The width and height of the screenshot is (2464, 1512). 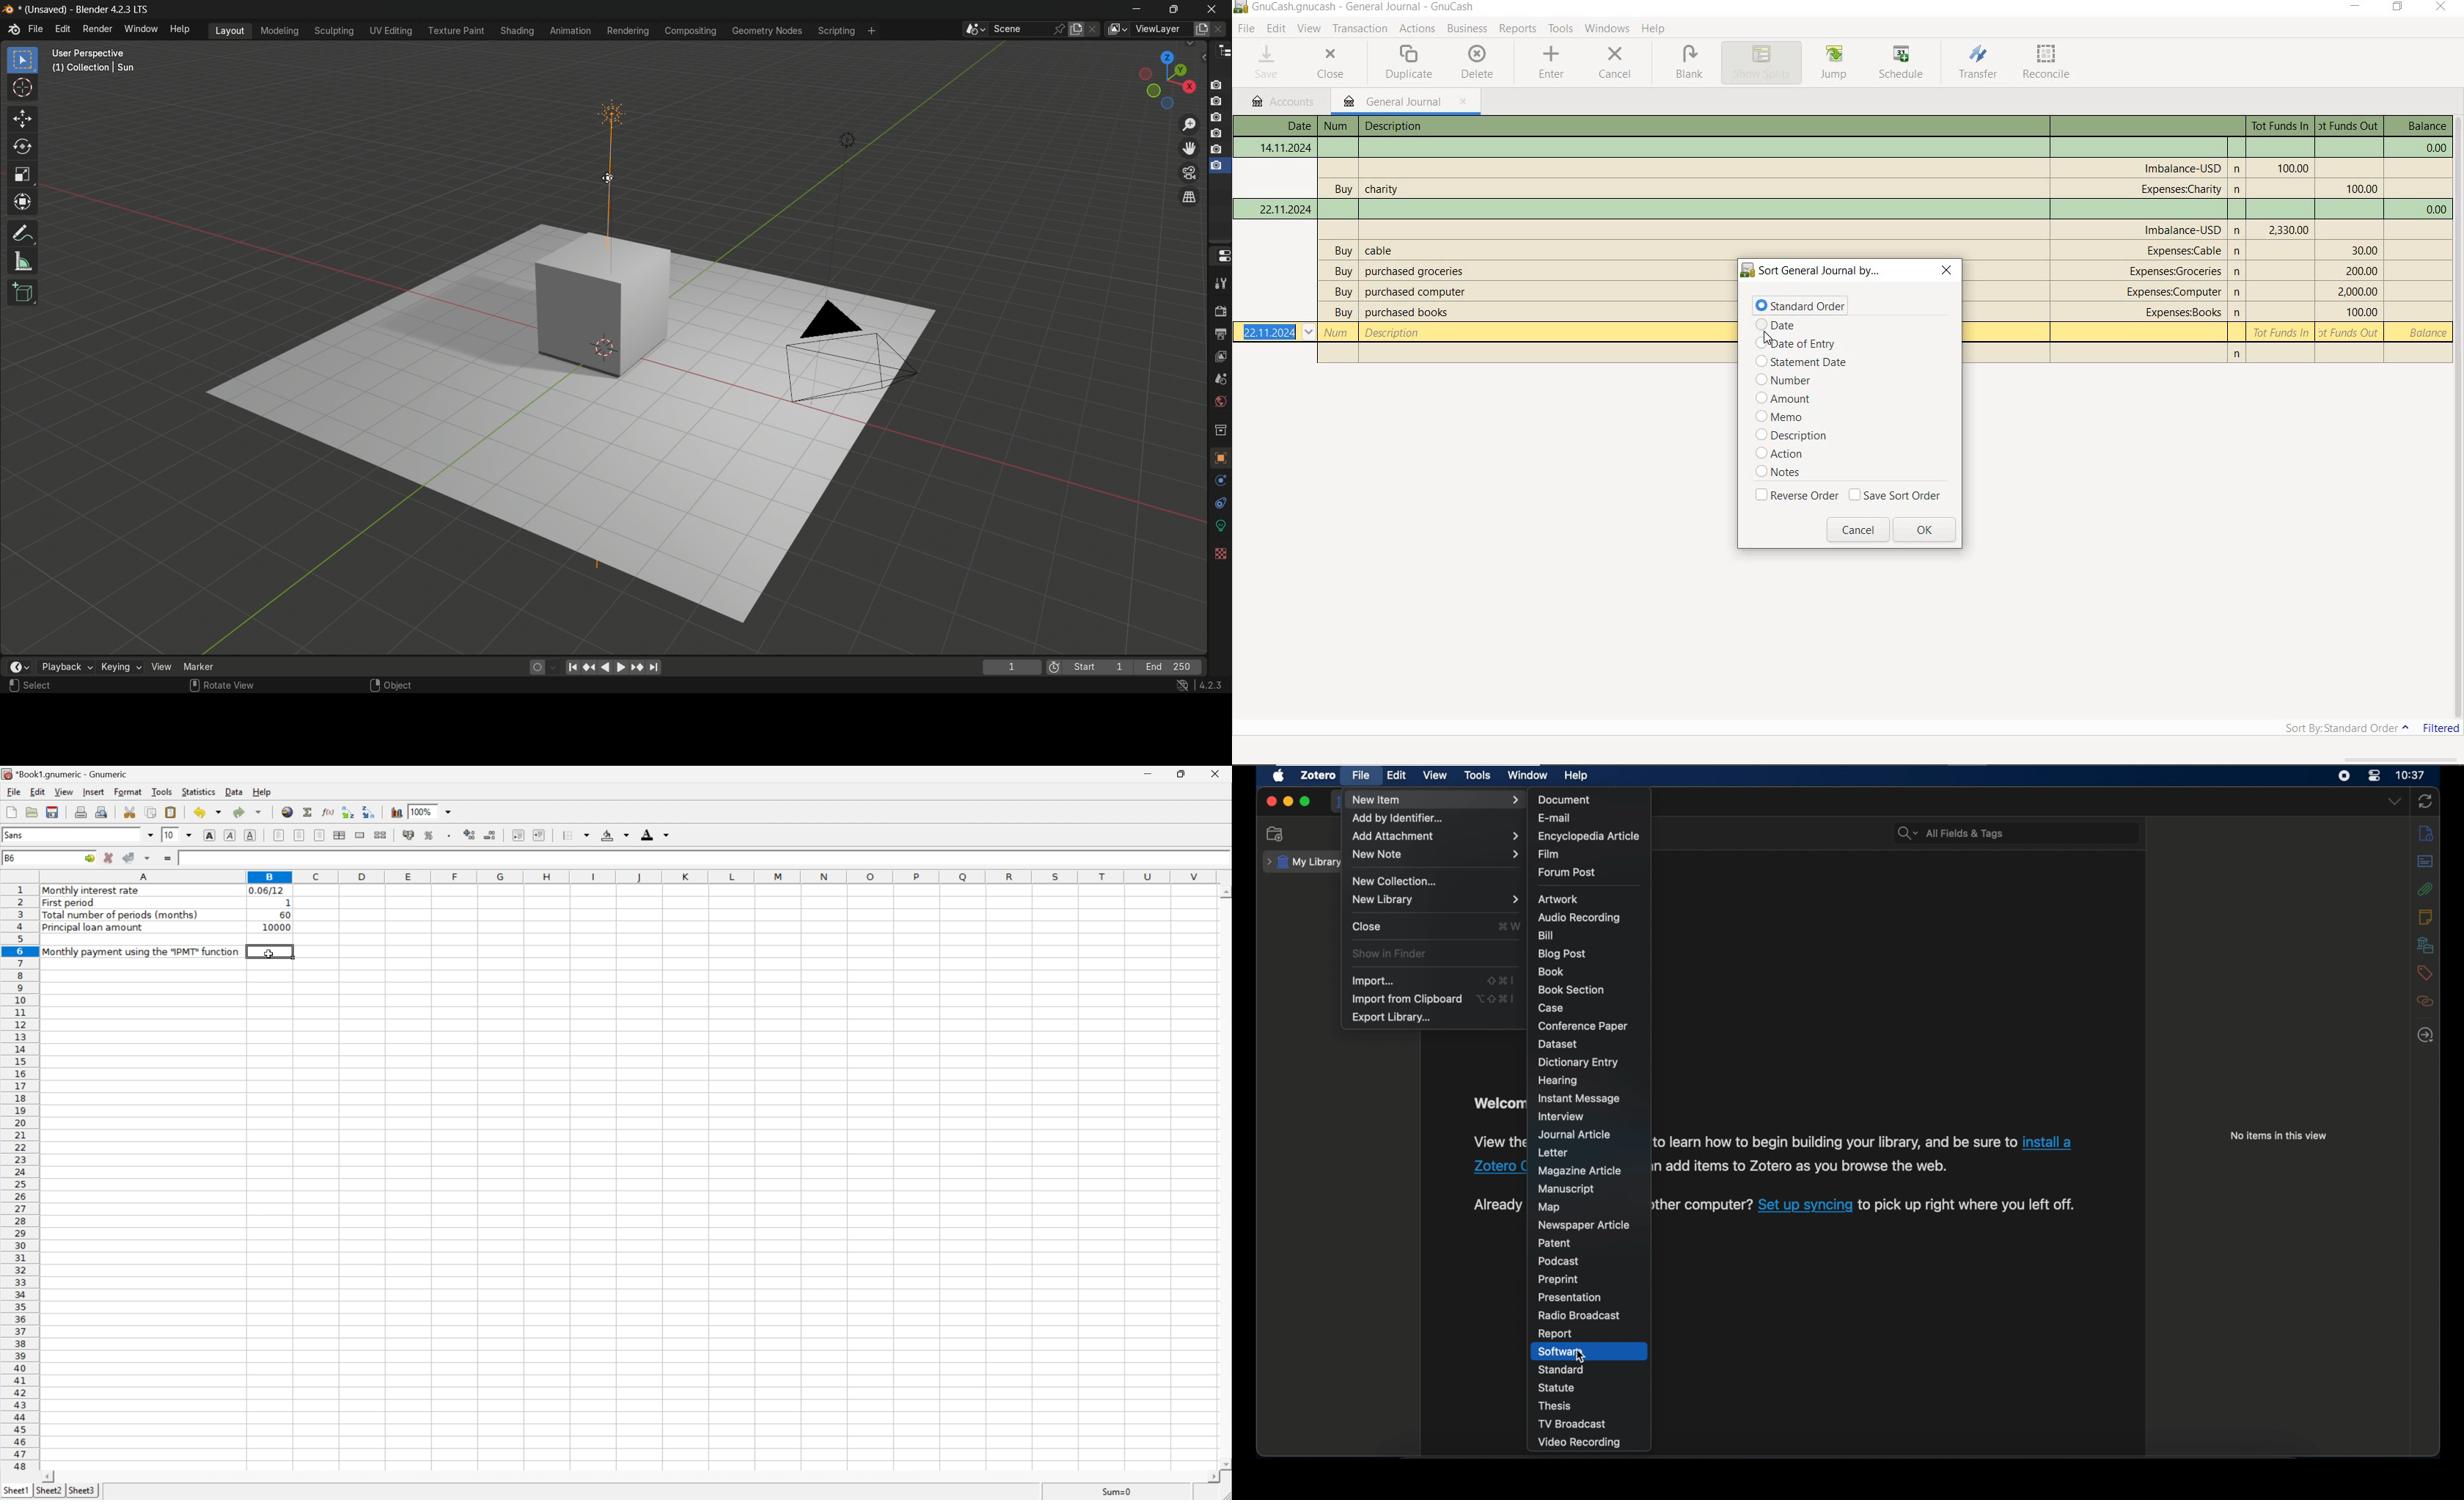 I want to click on Insert, so click(x=95, y=792).